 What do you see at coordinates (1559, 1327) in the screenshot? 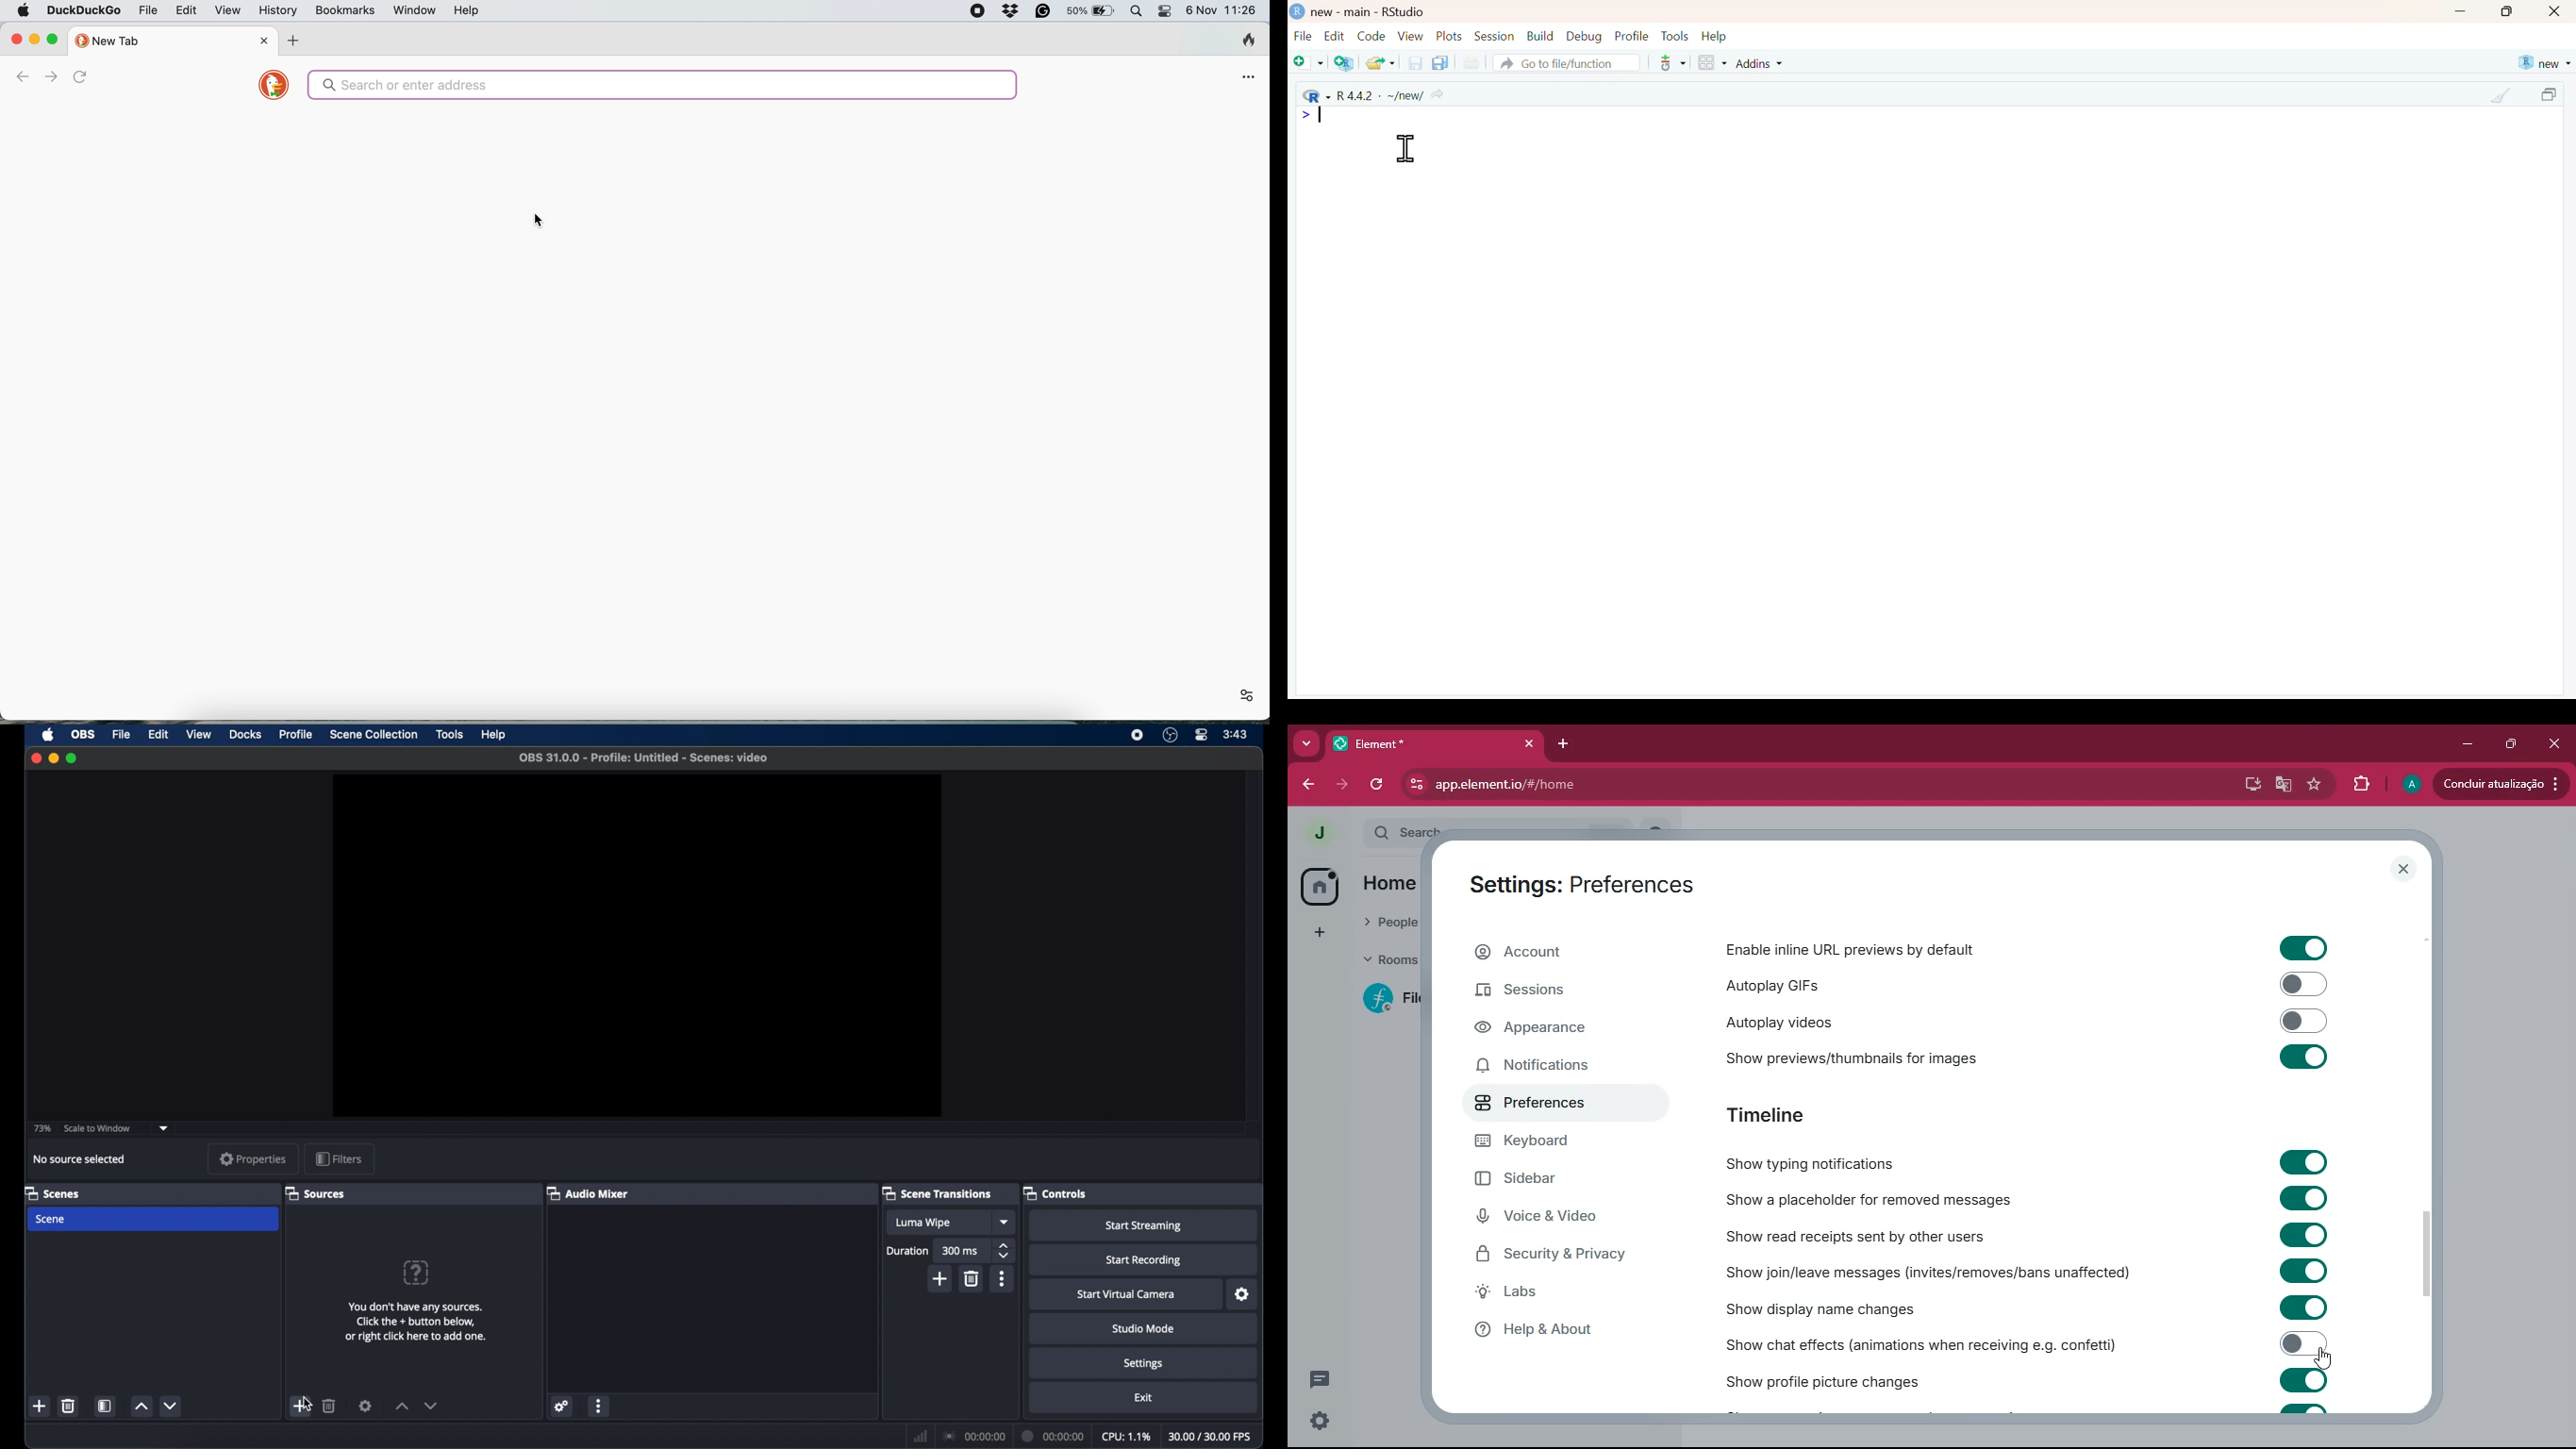
I see `help & about` at bounding box center [1559, 1327].